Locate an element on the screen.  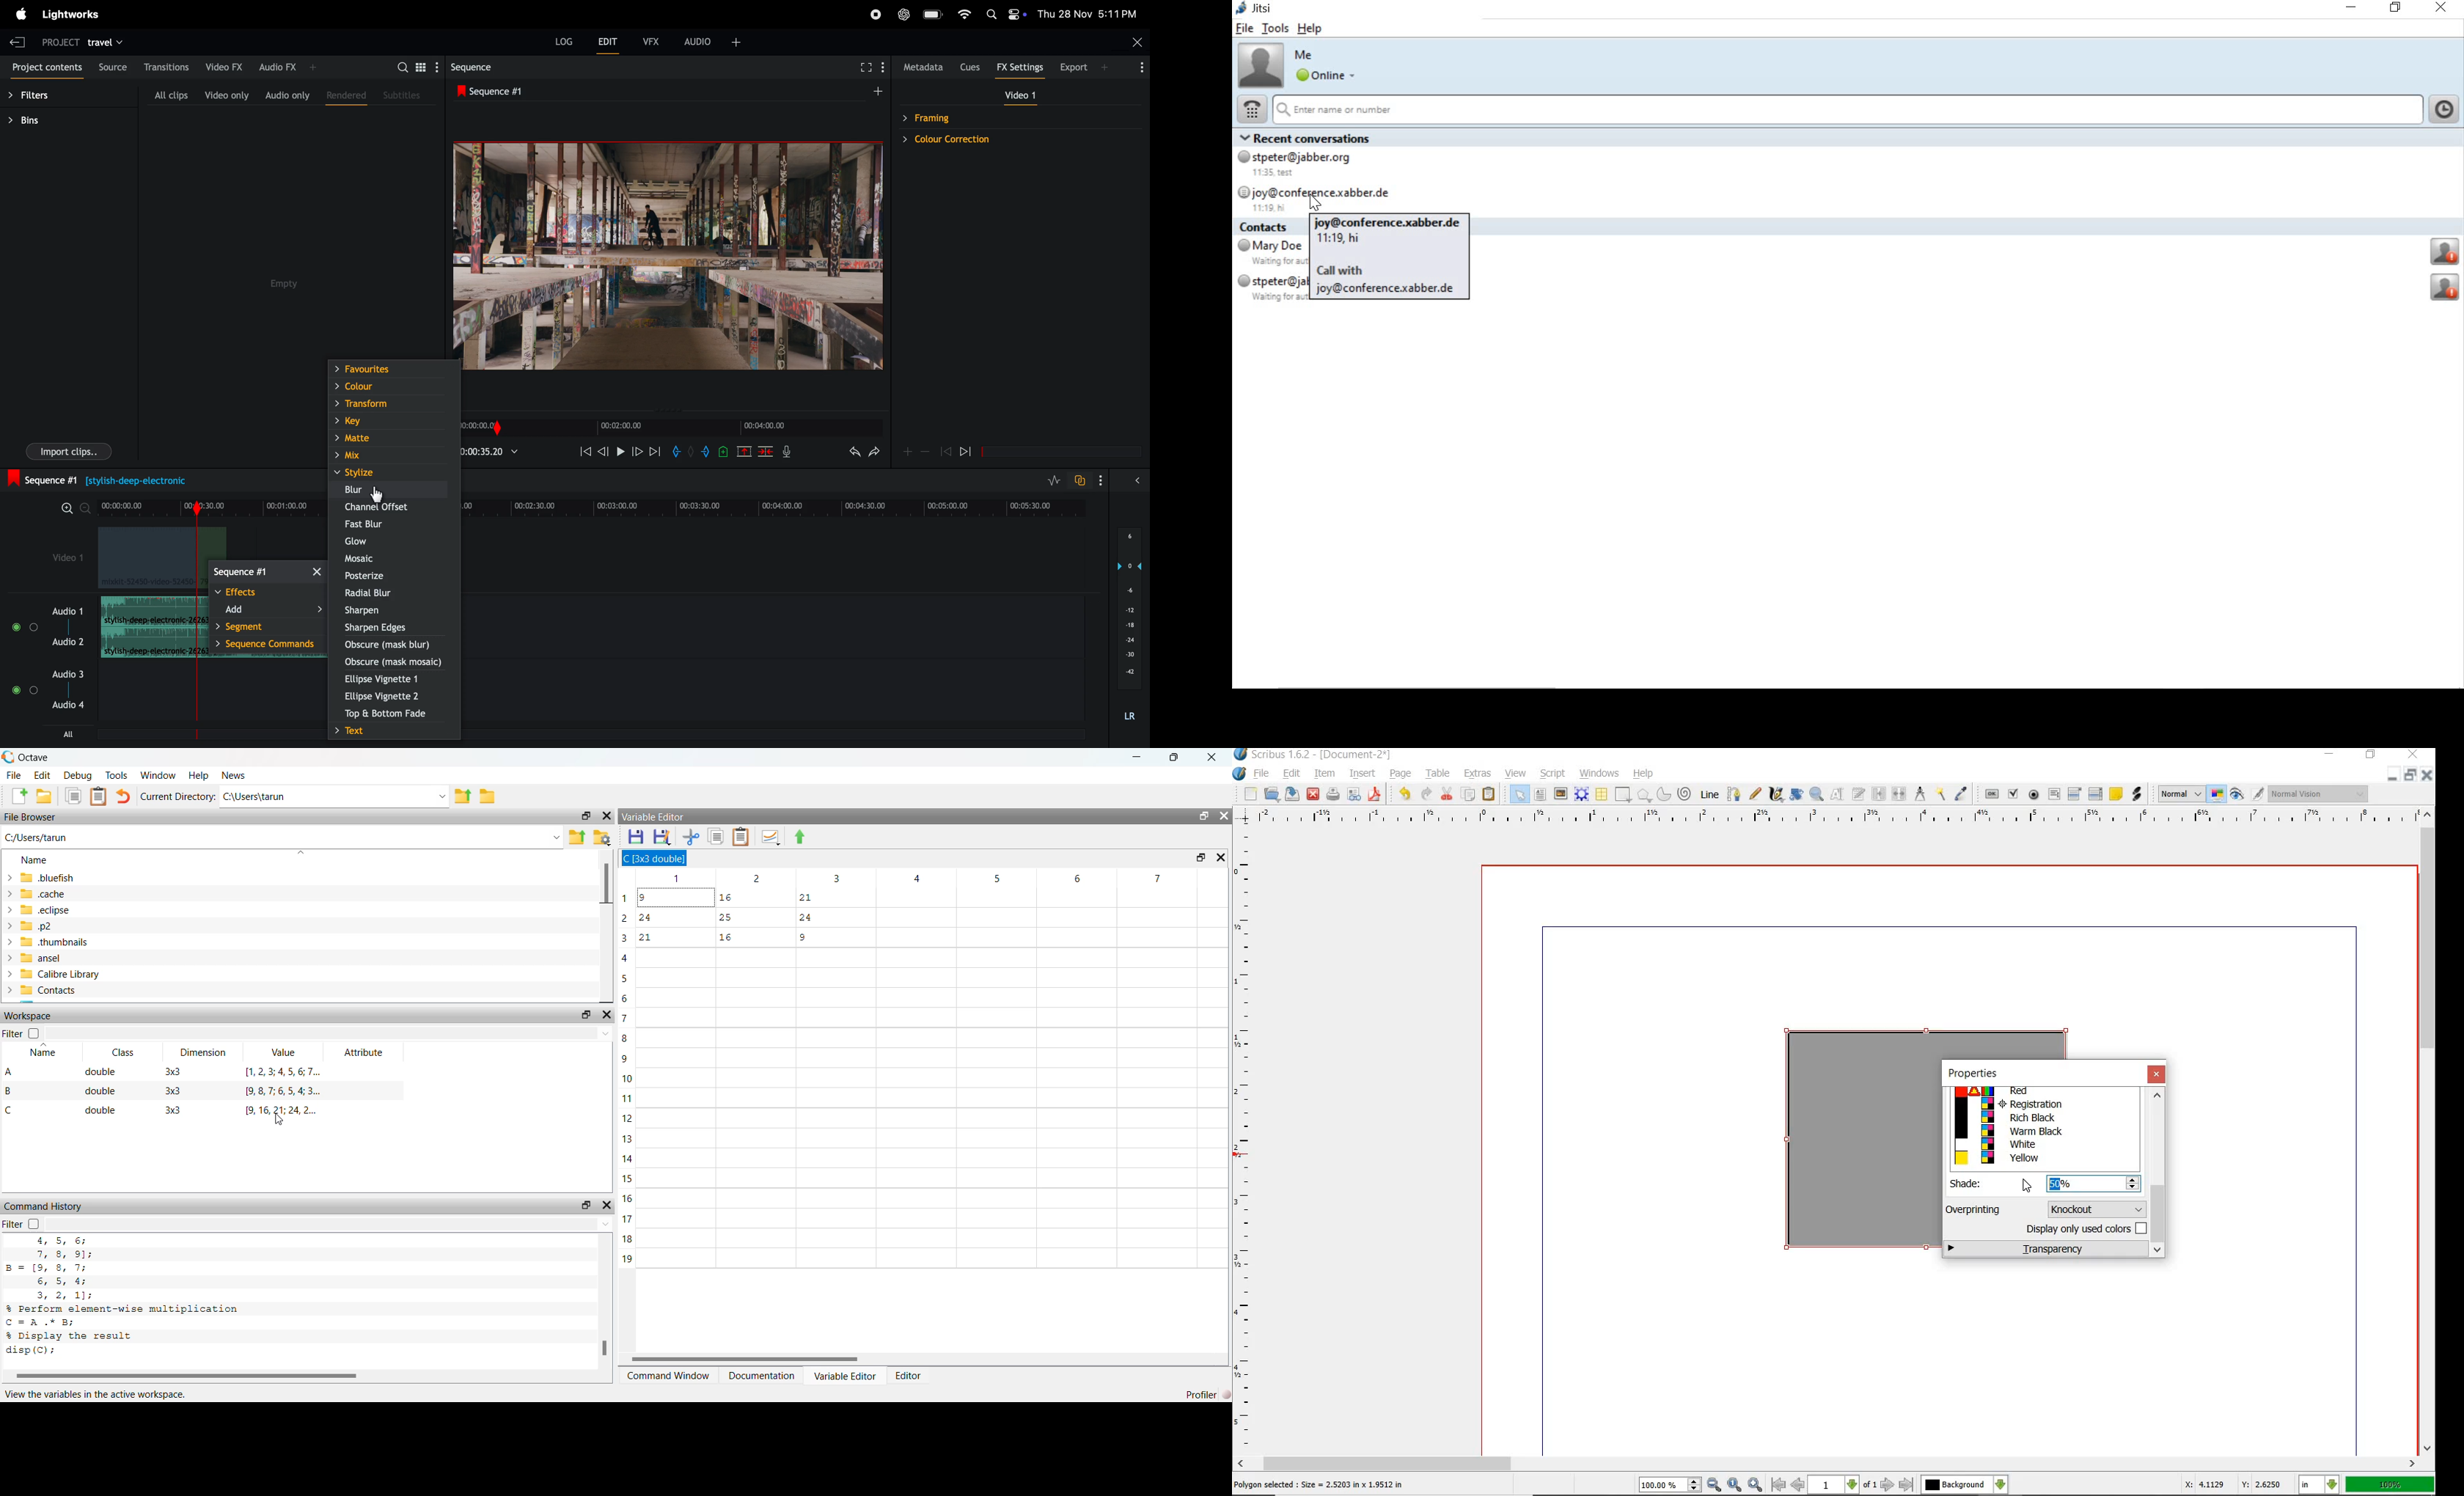
pdf text field is located at coordinates (2055, 795).